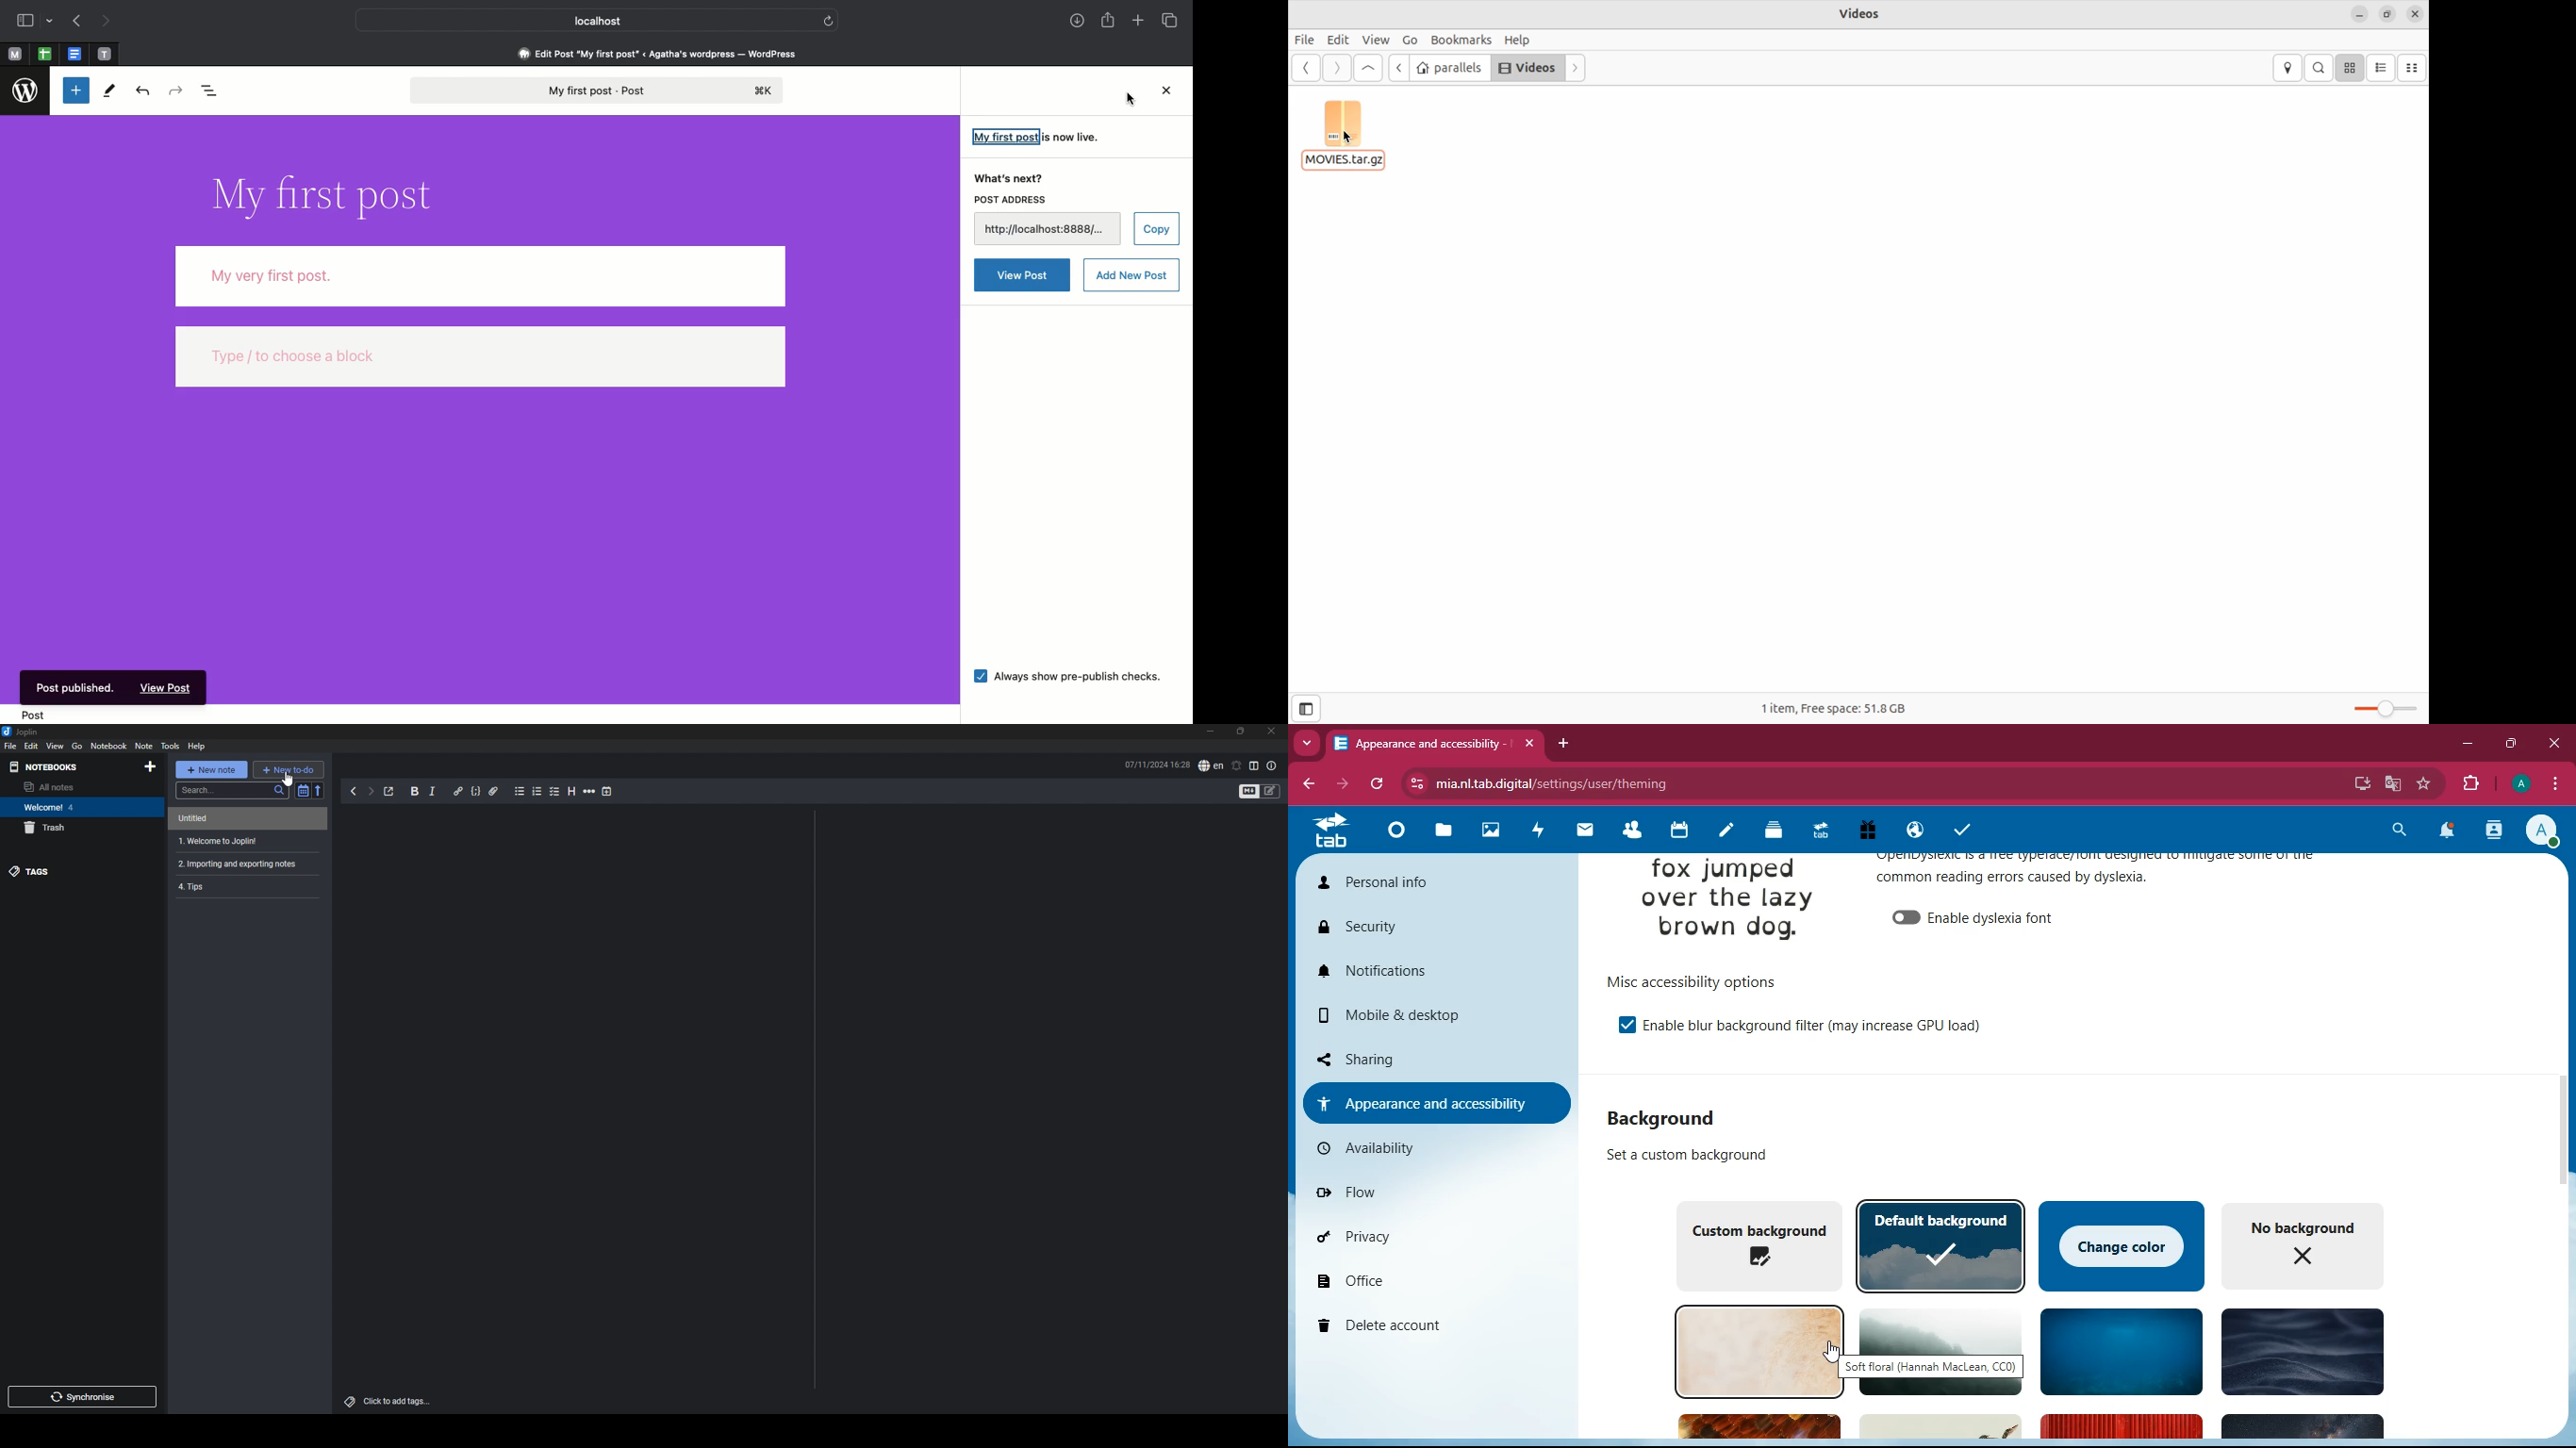  Describe the element at coordinates (1436, 743) in the screenshot. I see `tab` at that location.